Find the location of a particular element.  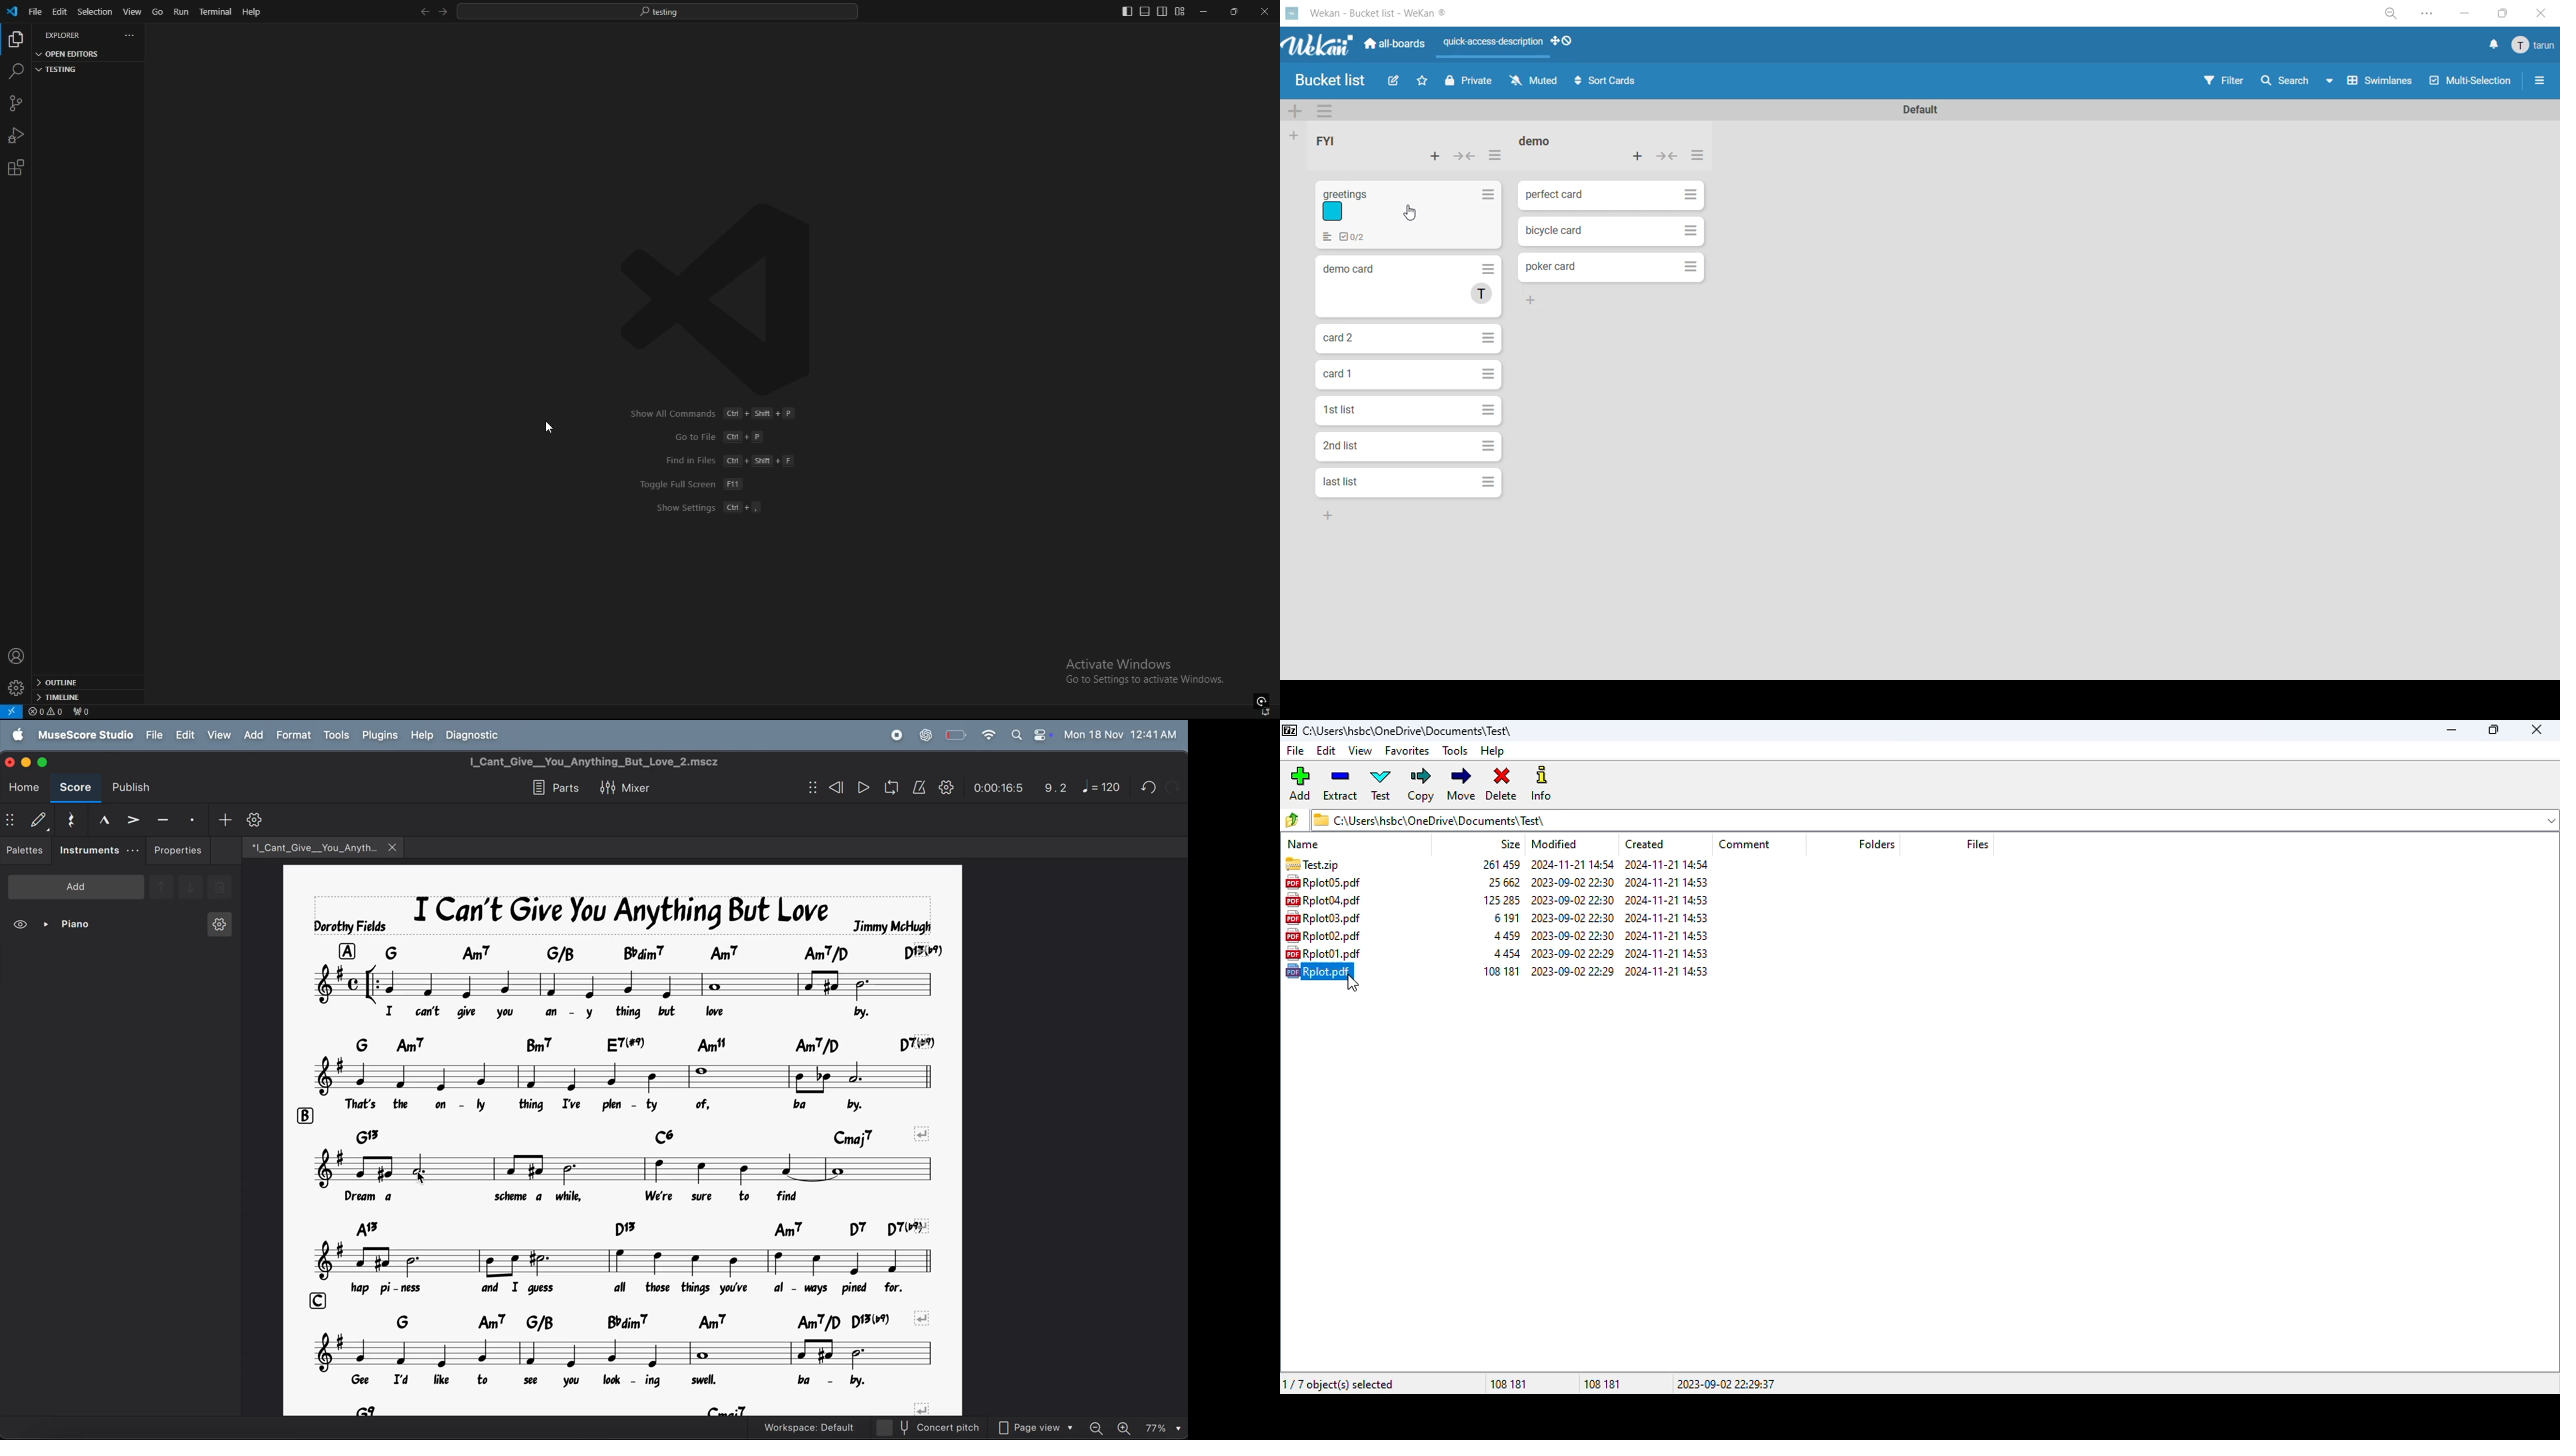

settings is located at coordinates (2436, 15).